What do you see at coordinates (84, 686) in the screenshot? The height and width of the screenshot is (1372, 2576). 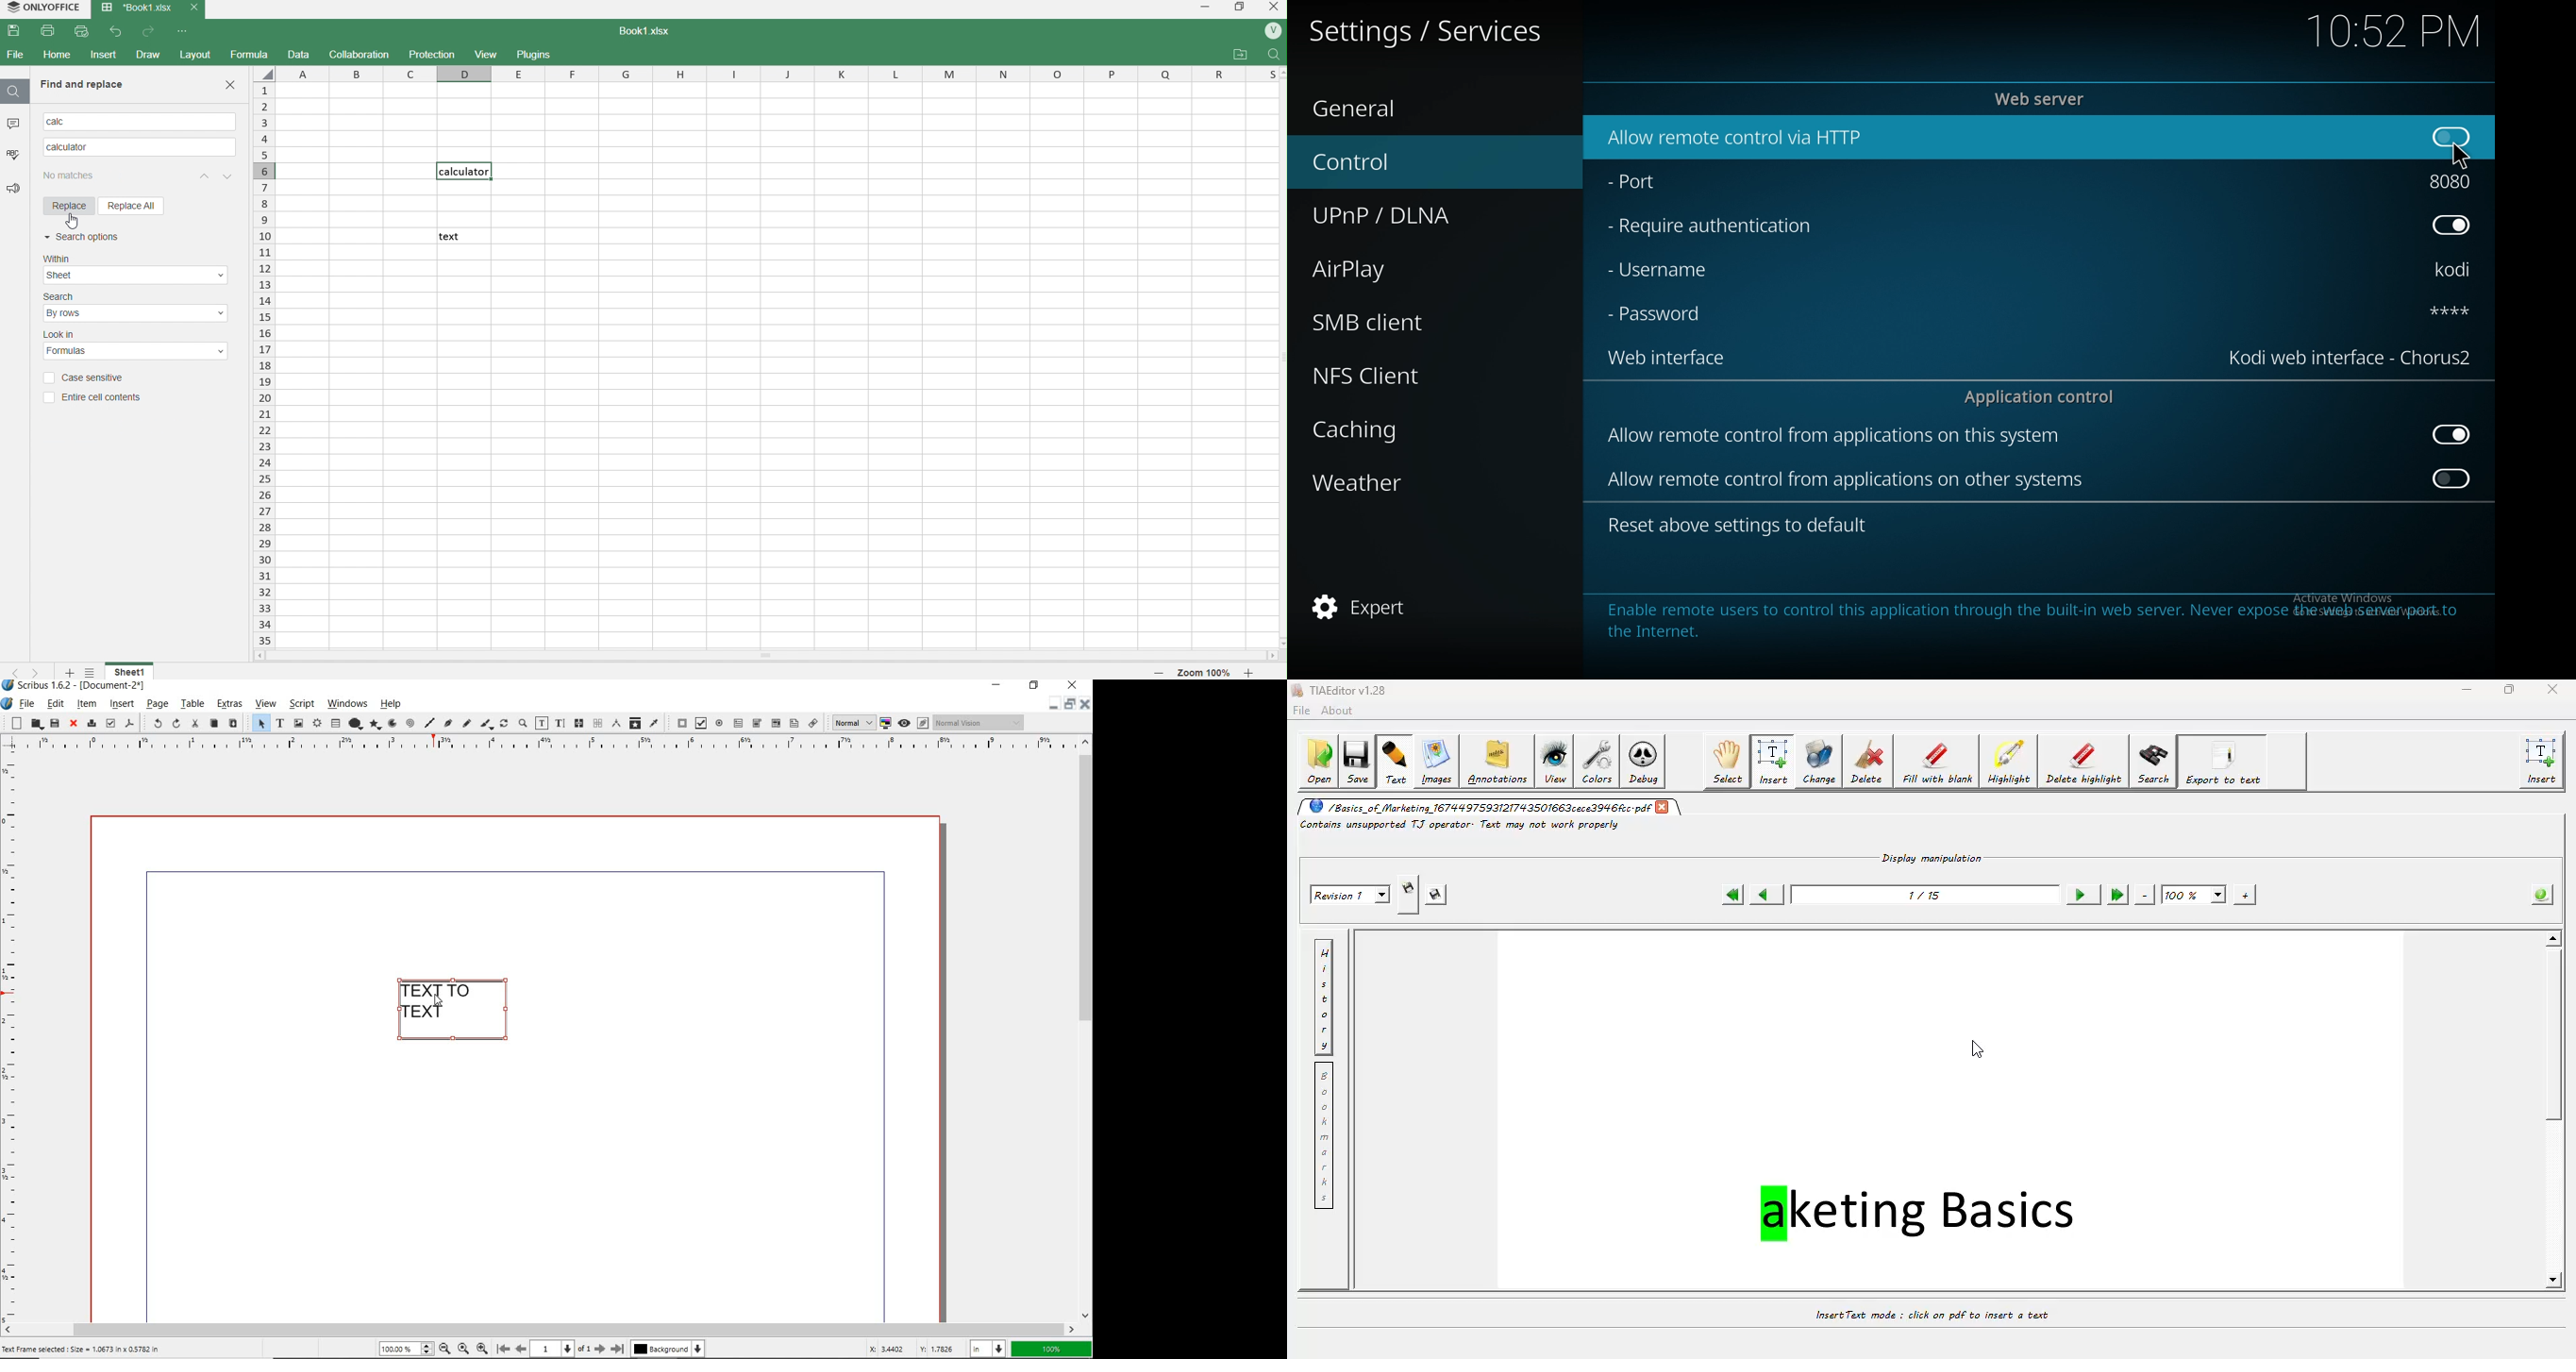 I see `system name` at bounding box center [84, 686].